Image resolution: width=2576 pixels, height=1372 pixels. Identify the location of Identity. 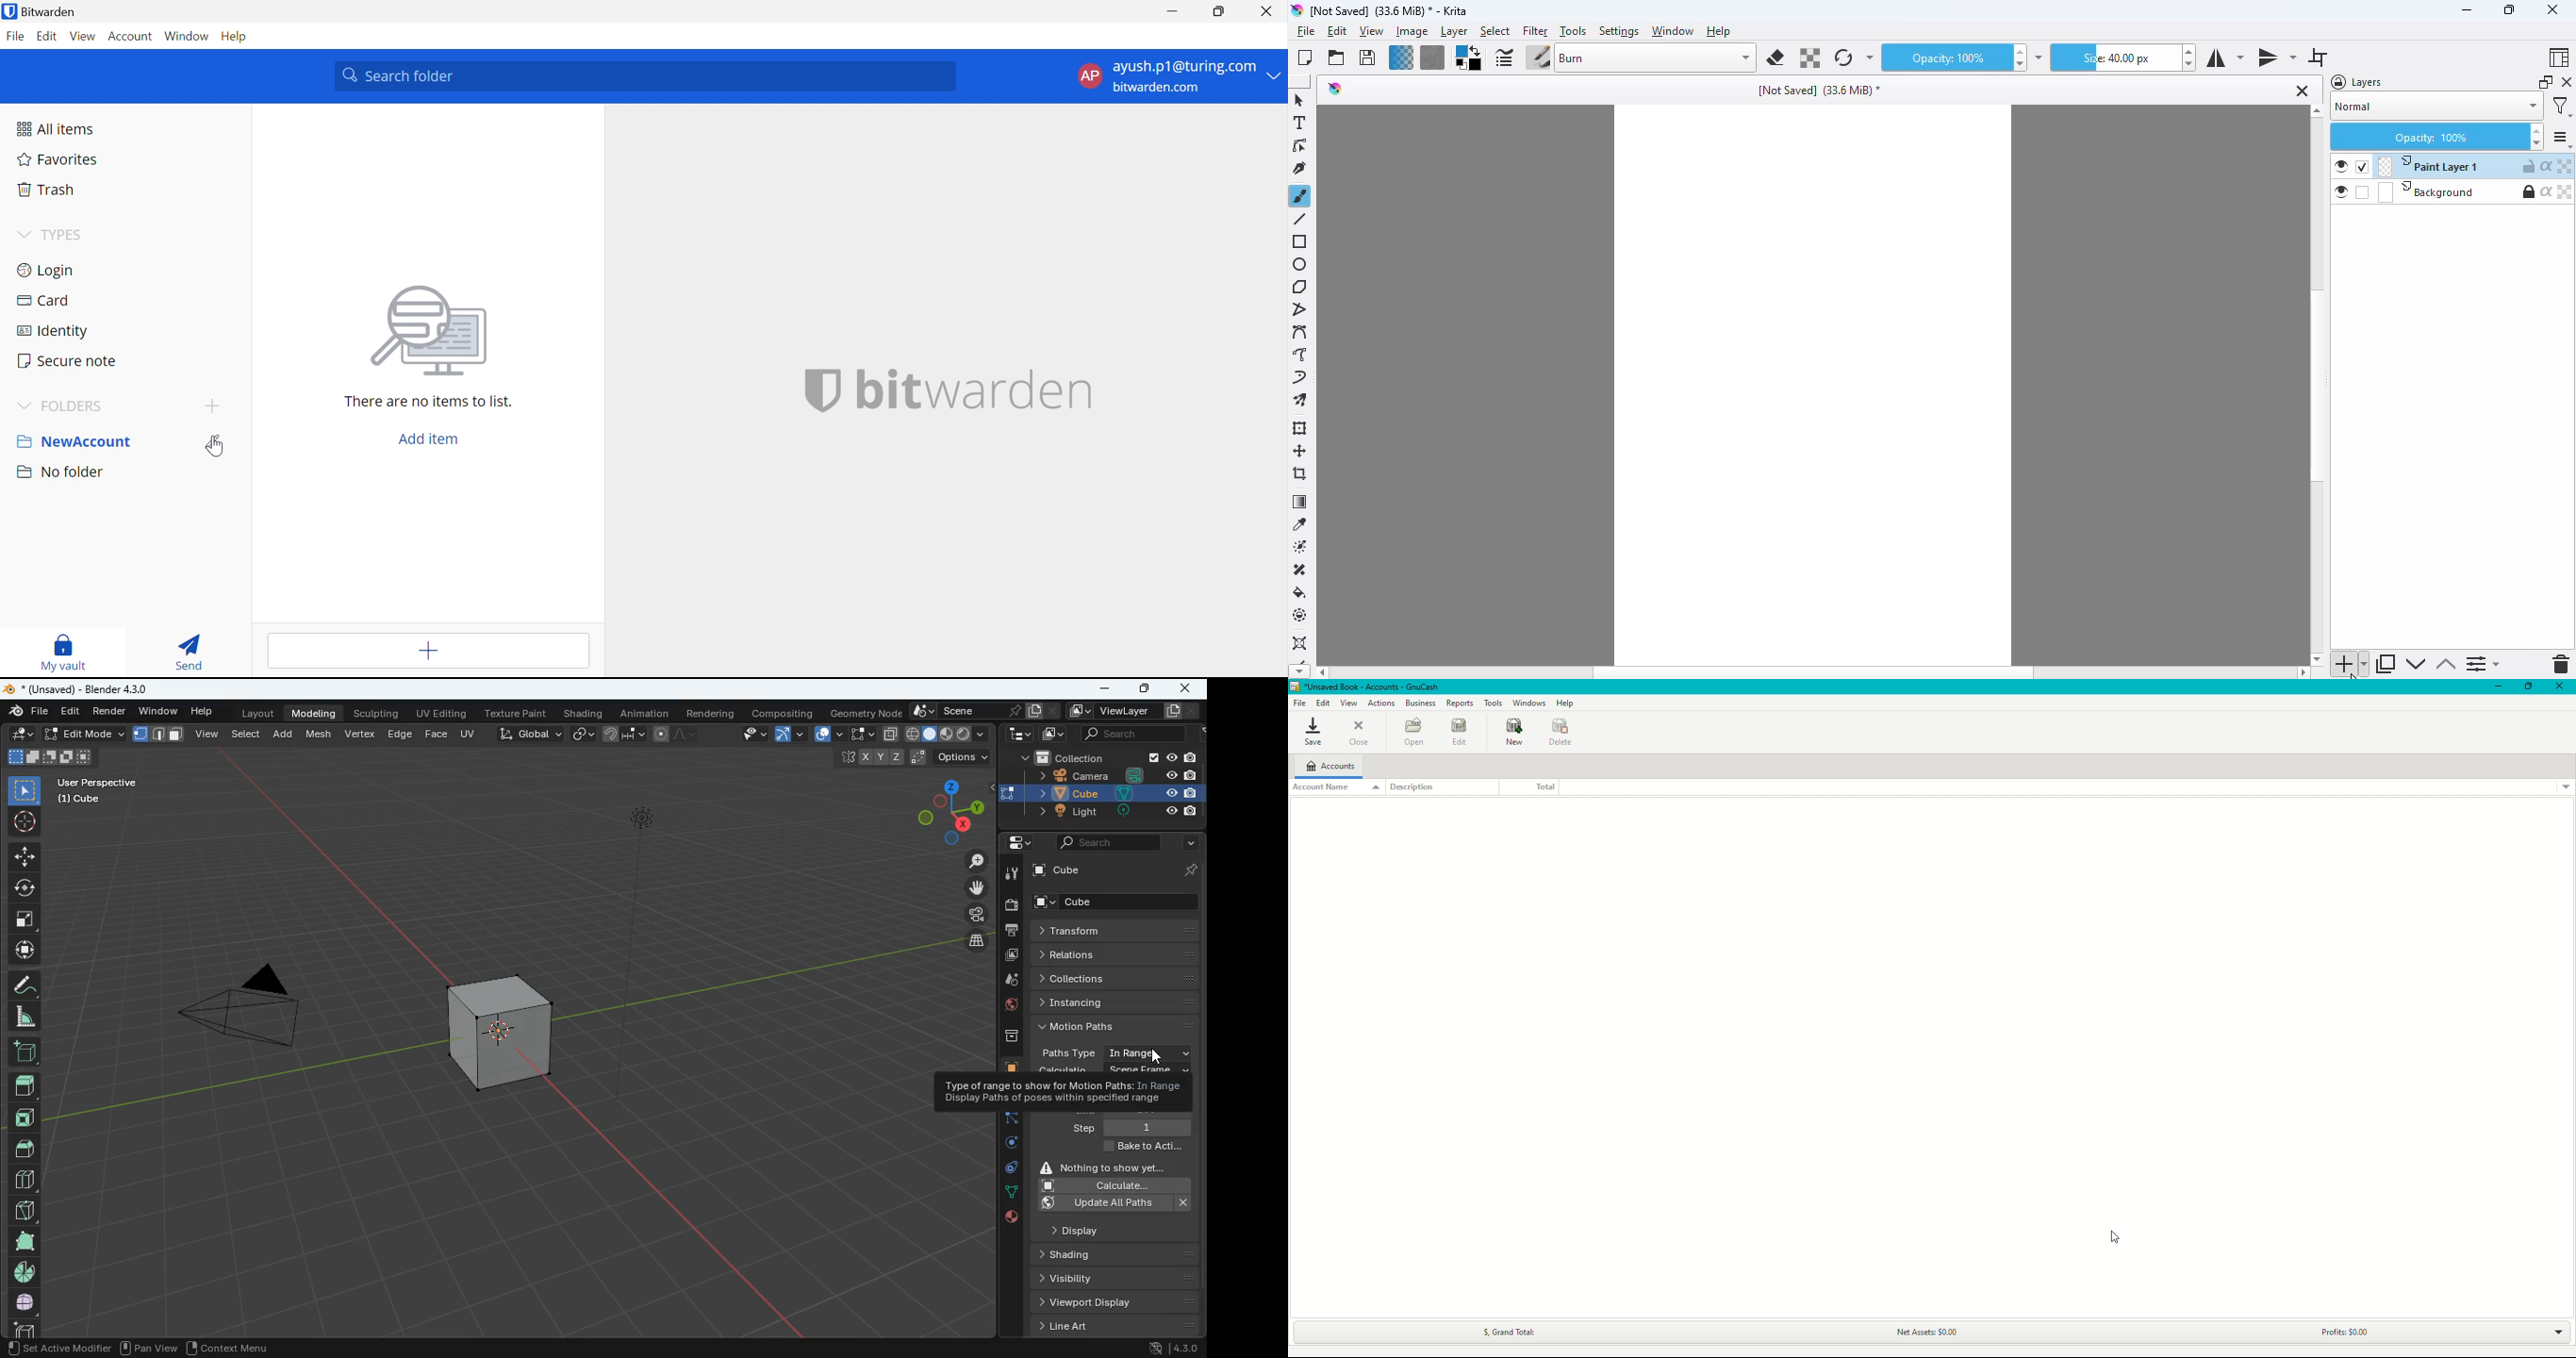
(55, 331).